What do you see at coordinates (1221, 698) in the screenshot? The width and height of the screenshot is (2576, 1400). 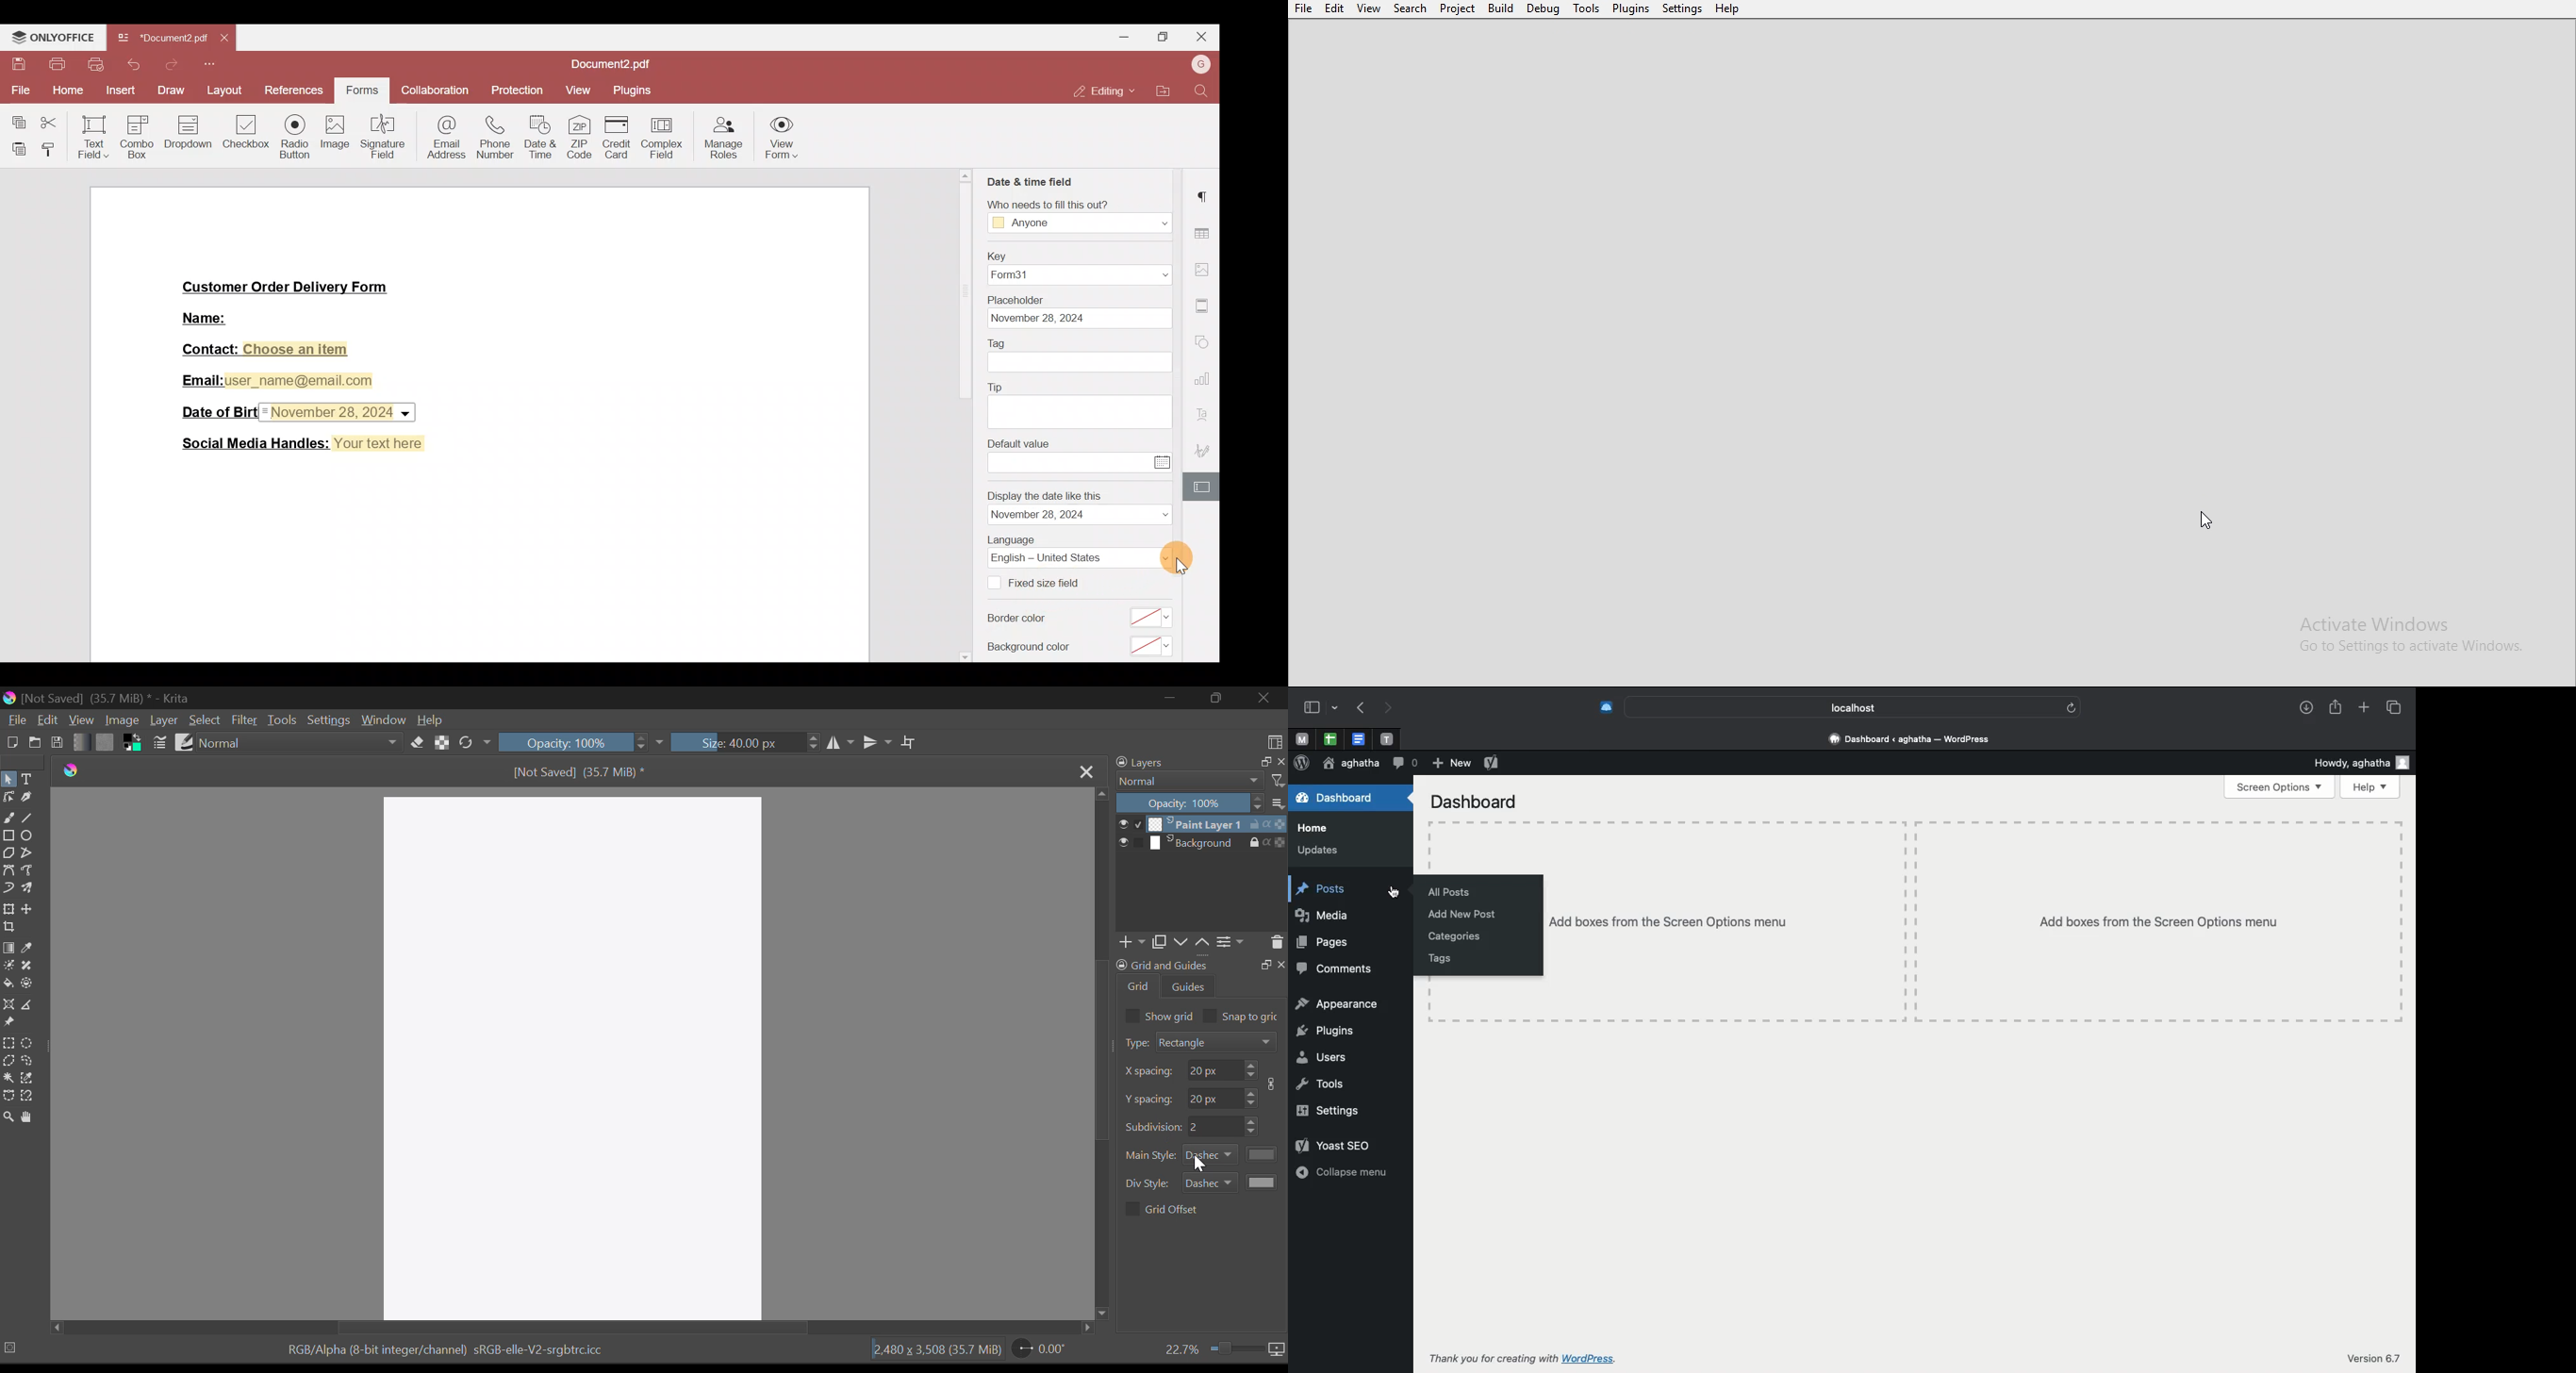 I see `Minimize` at bounding box center [1221, 698].